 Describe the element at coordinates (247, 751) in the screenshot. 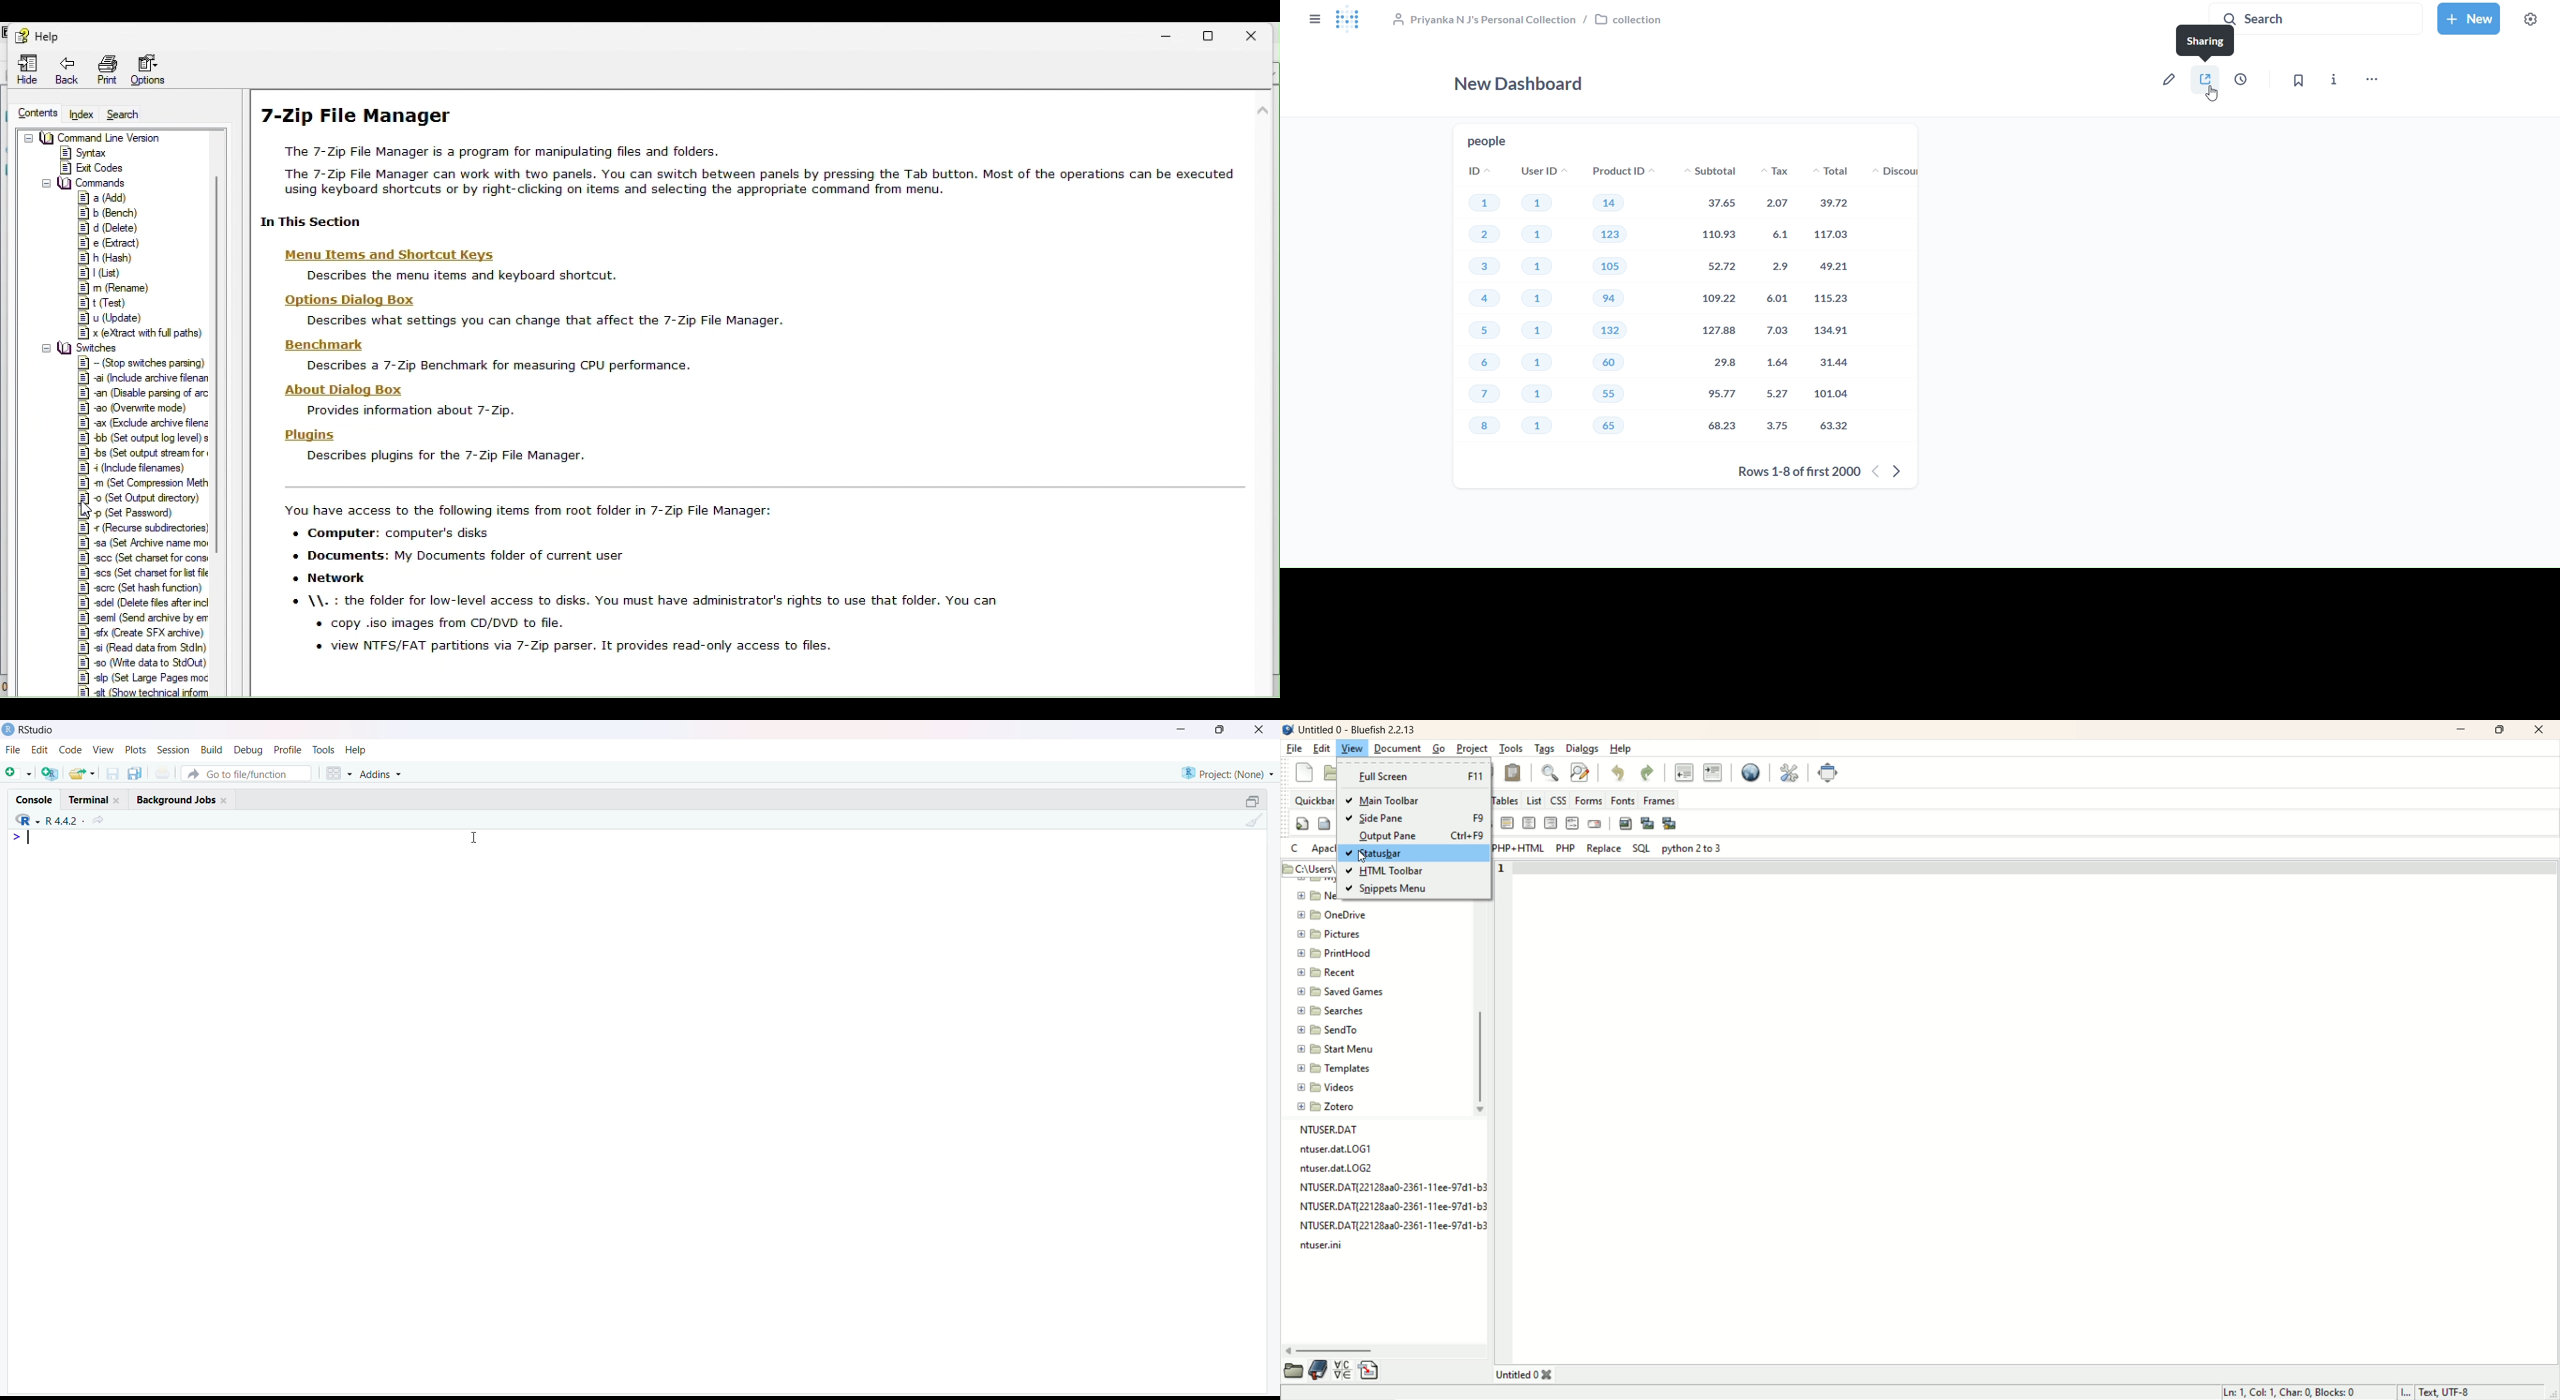

I see `Debug` at that location.